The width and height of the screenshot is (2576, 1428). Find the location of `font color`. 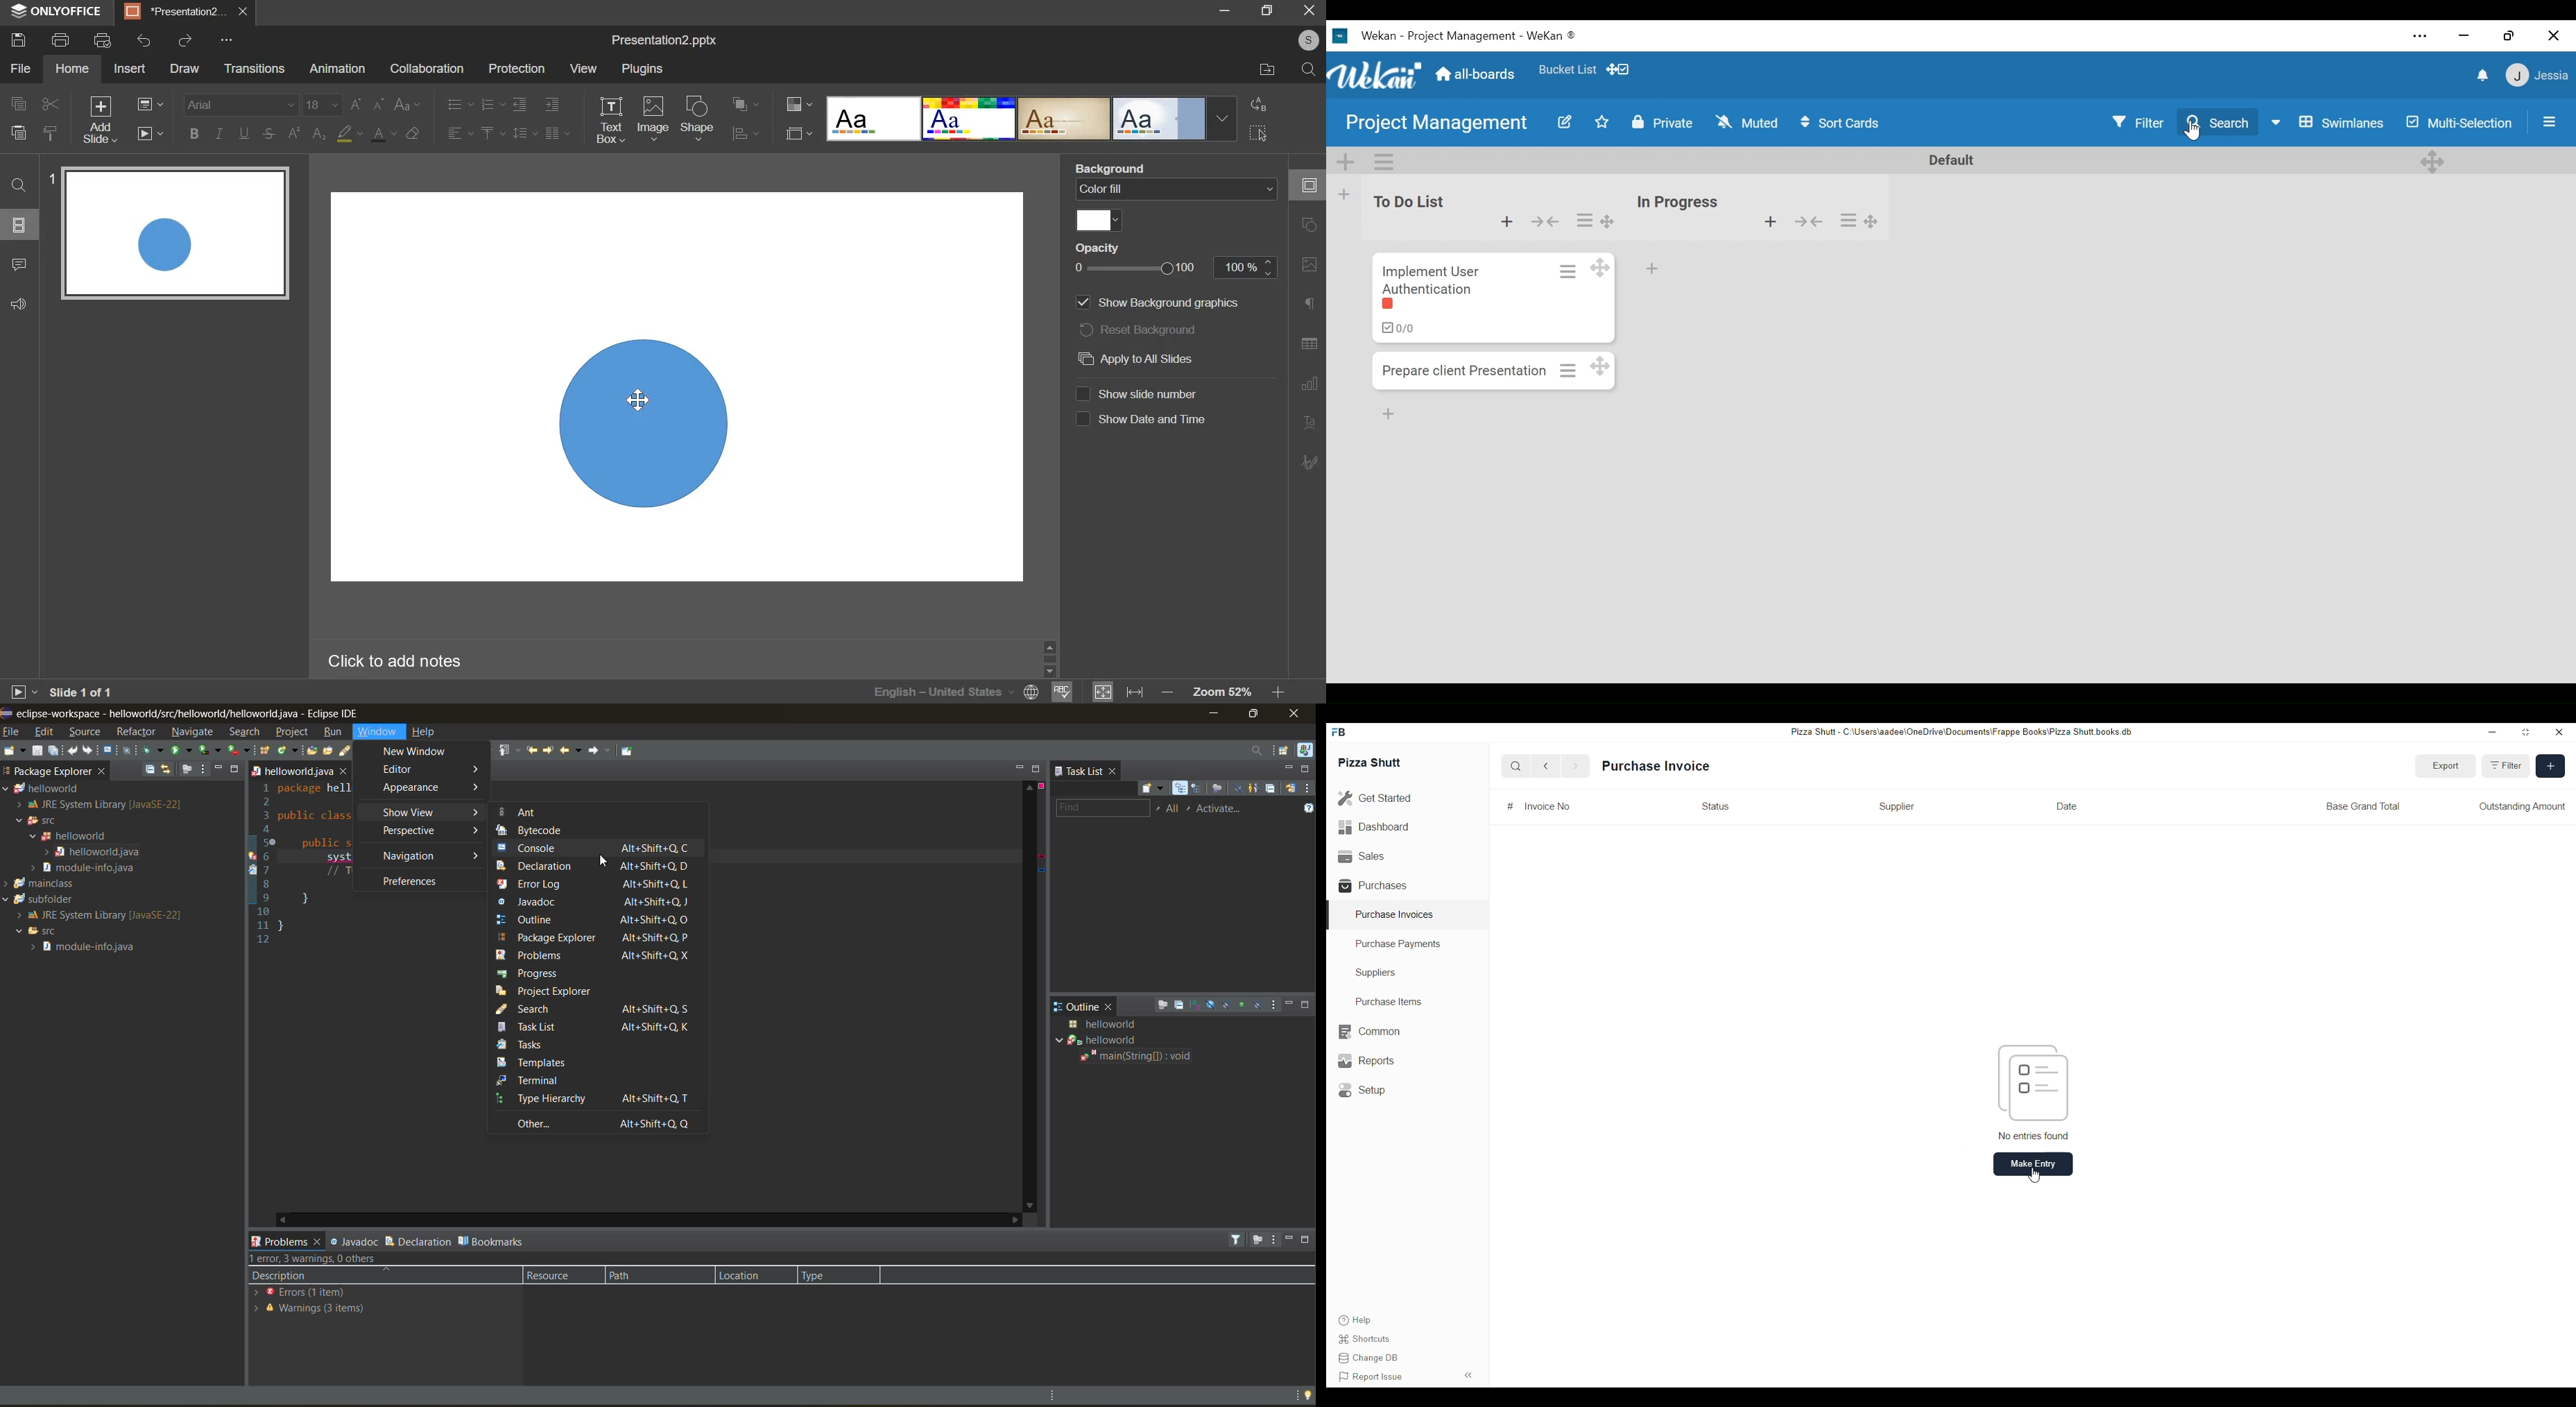

font color is located at coordinates (384, 135).